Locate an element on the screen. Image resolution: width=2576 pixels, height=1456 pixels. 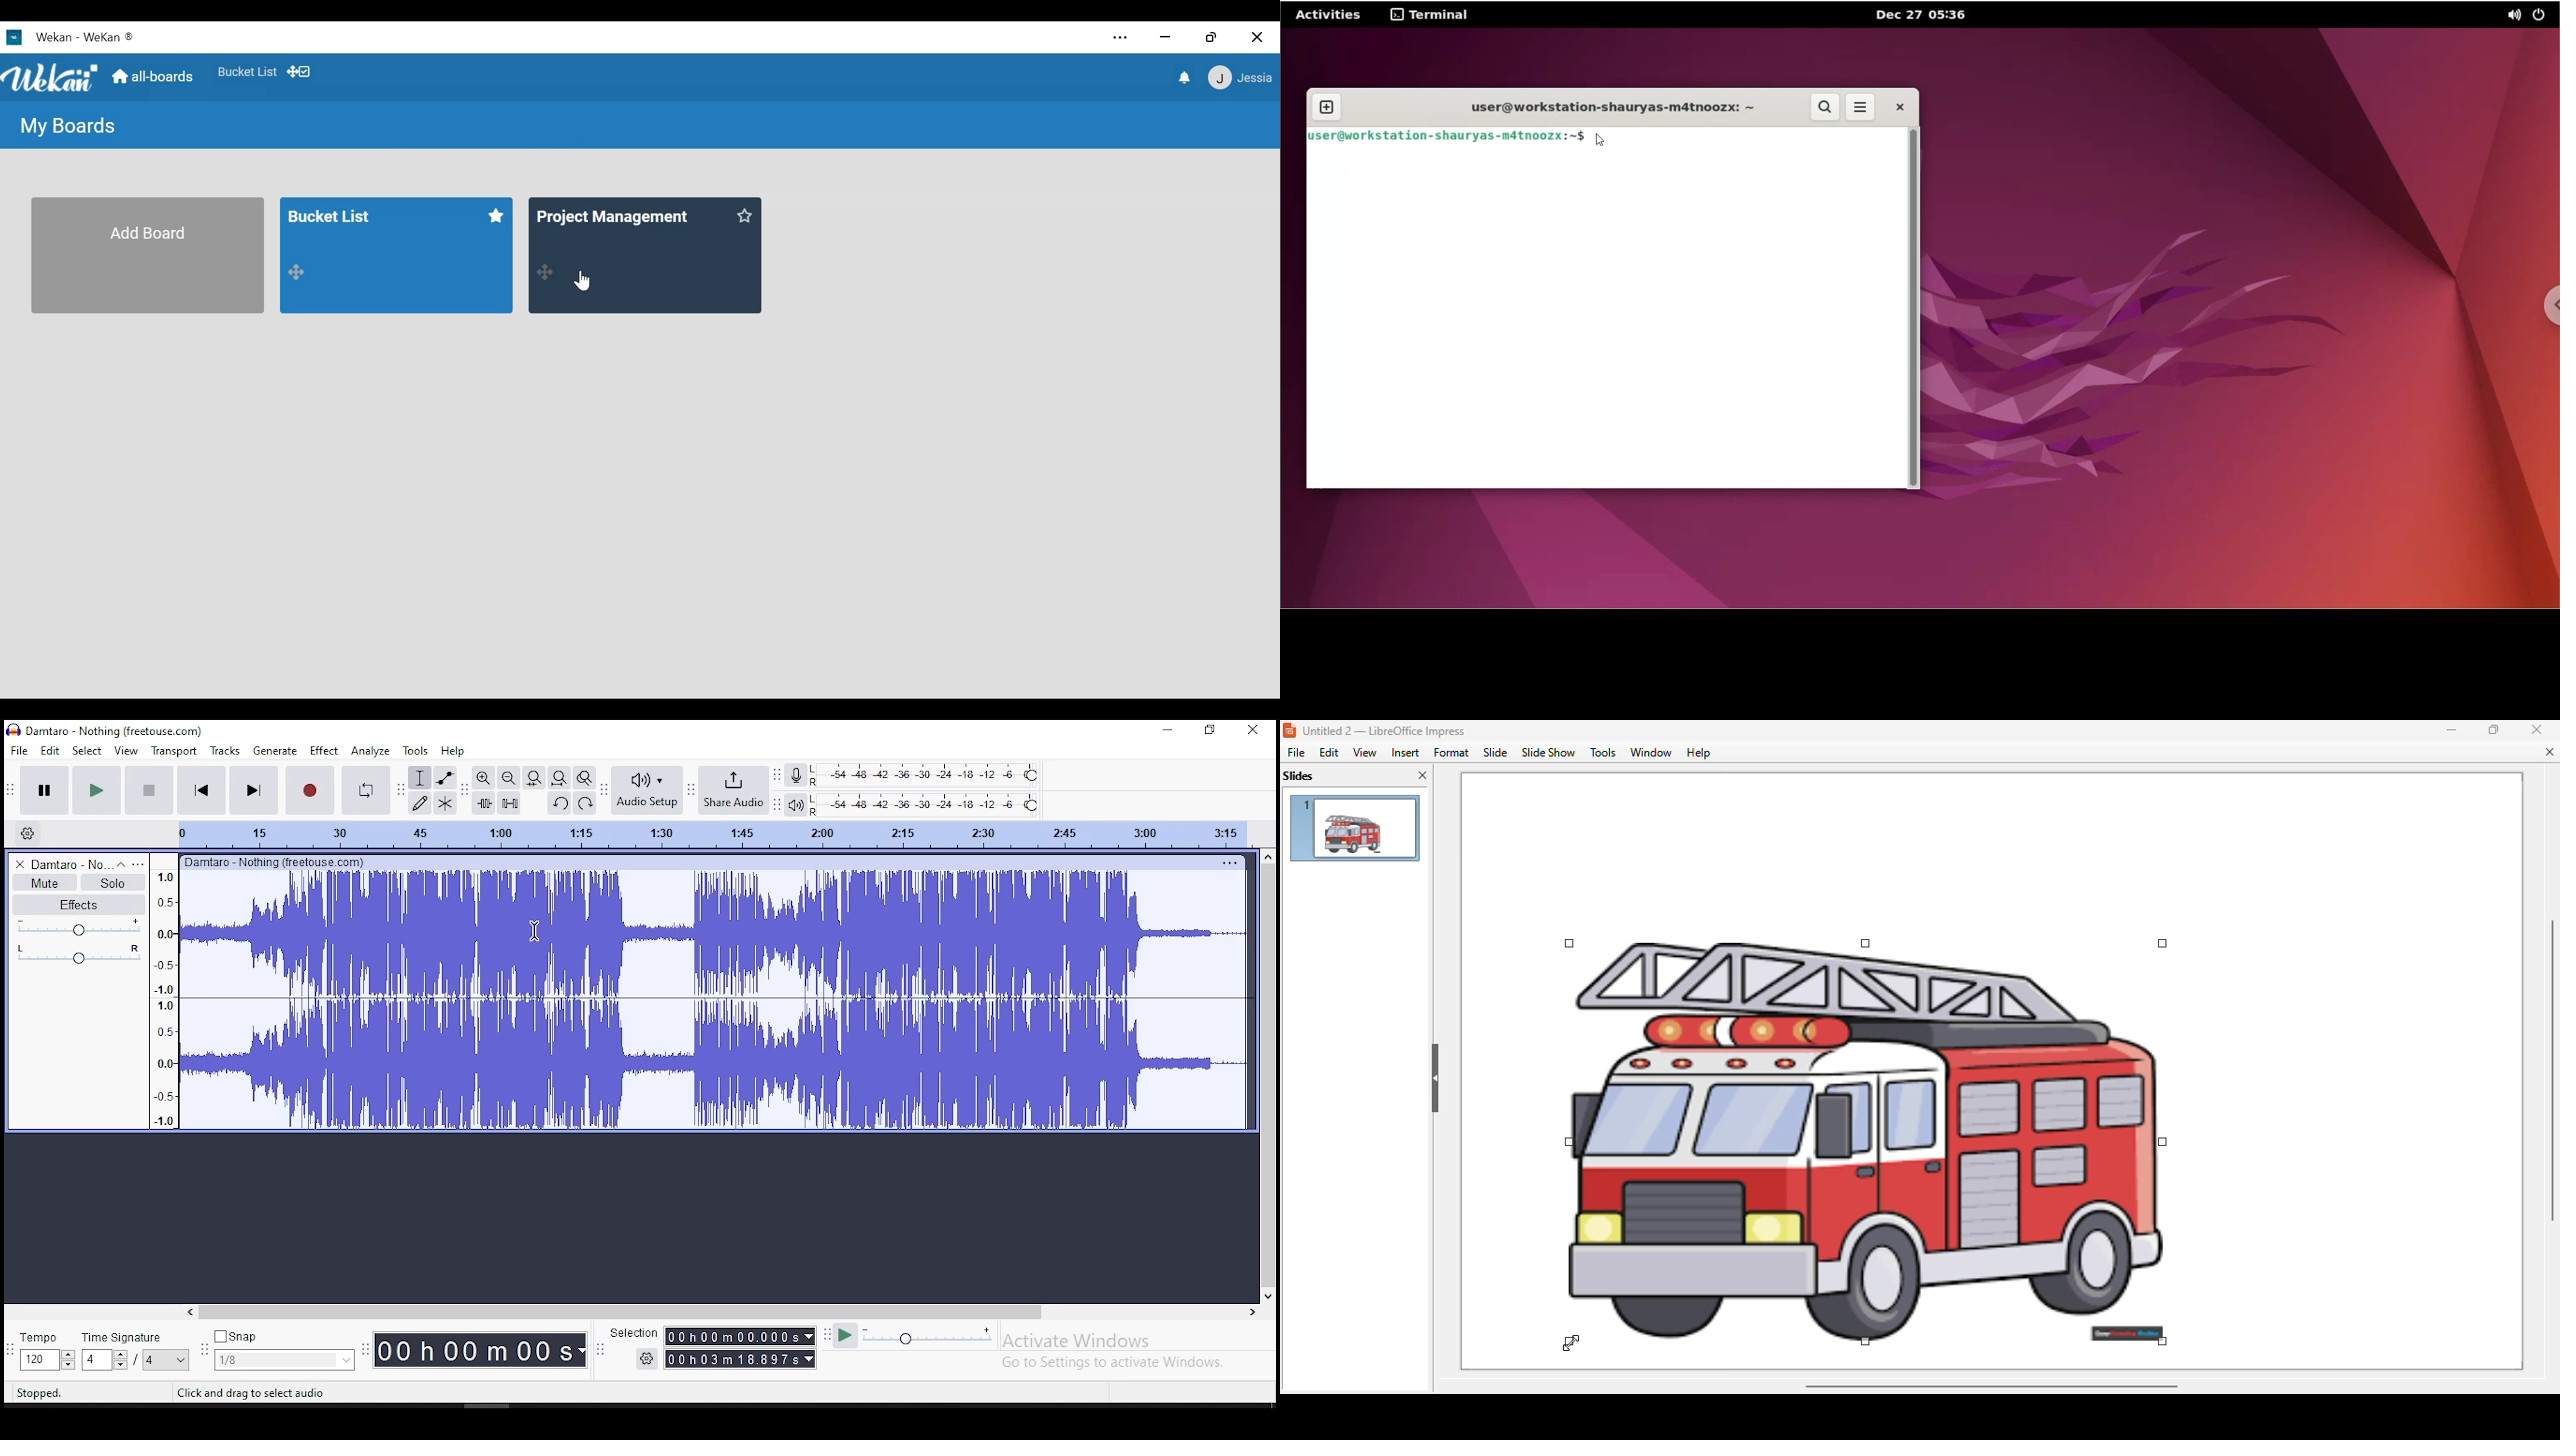
envelope tool is located at coordinates (445, 778).